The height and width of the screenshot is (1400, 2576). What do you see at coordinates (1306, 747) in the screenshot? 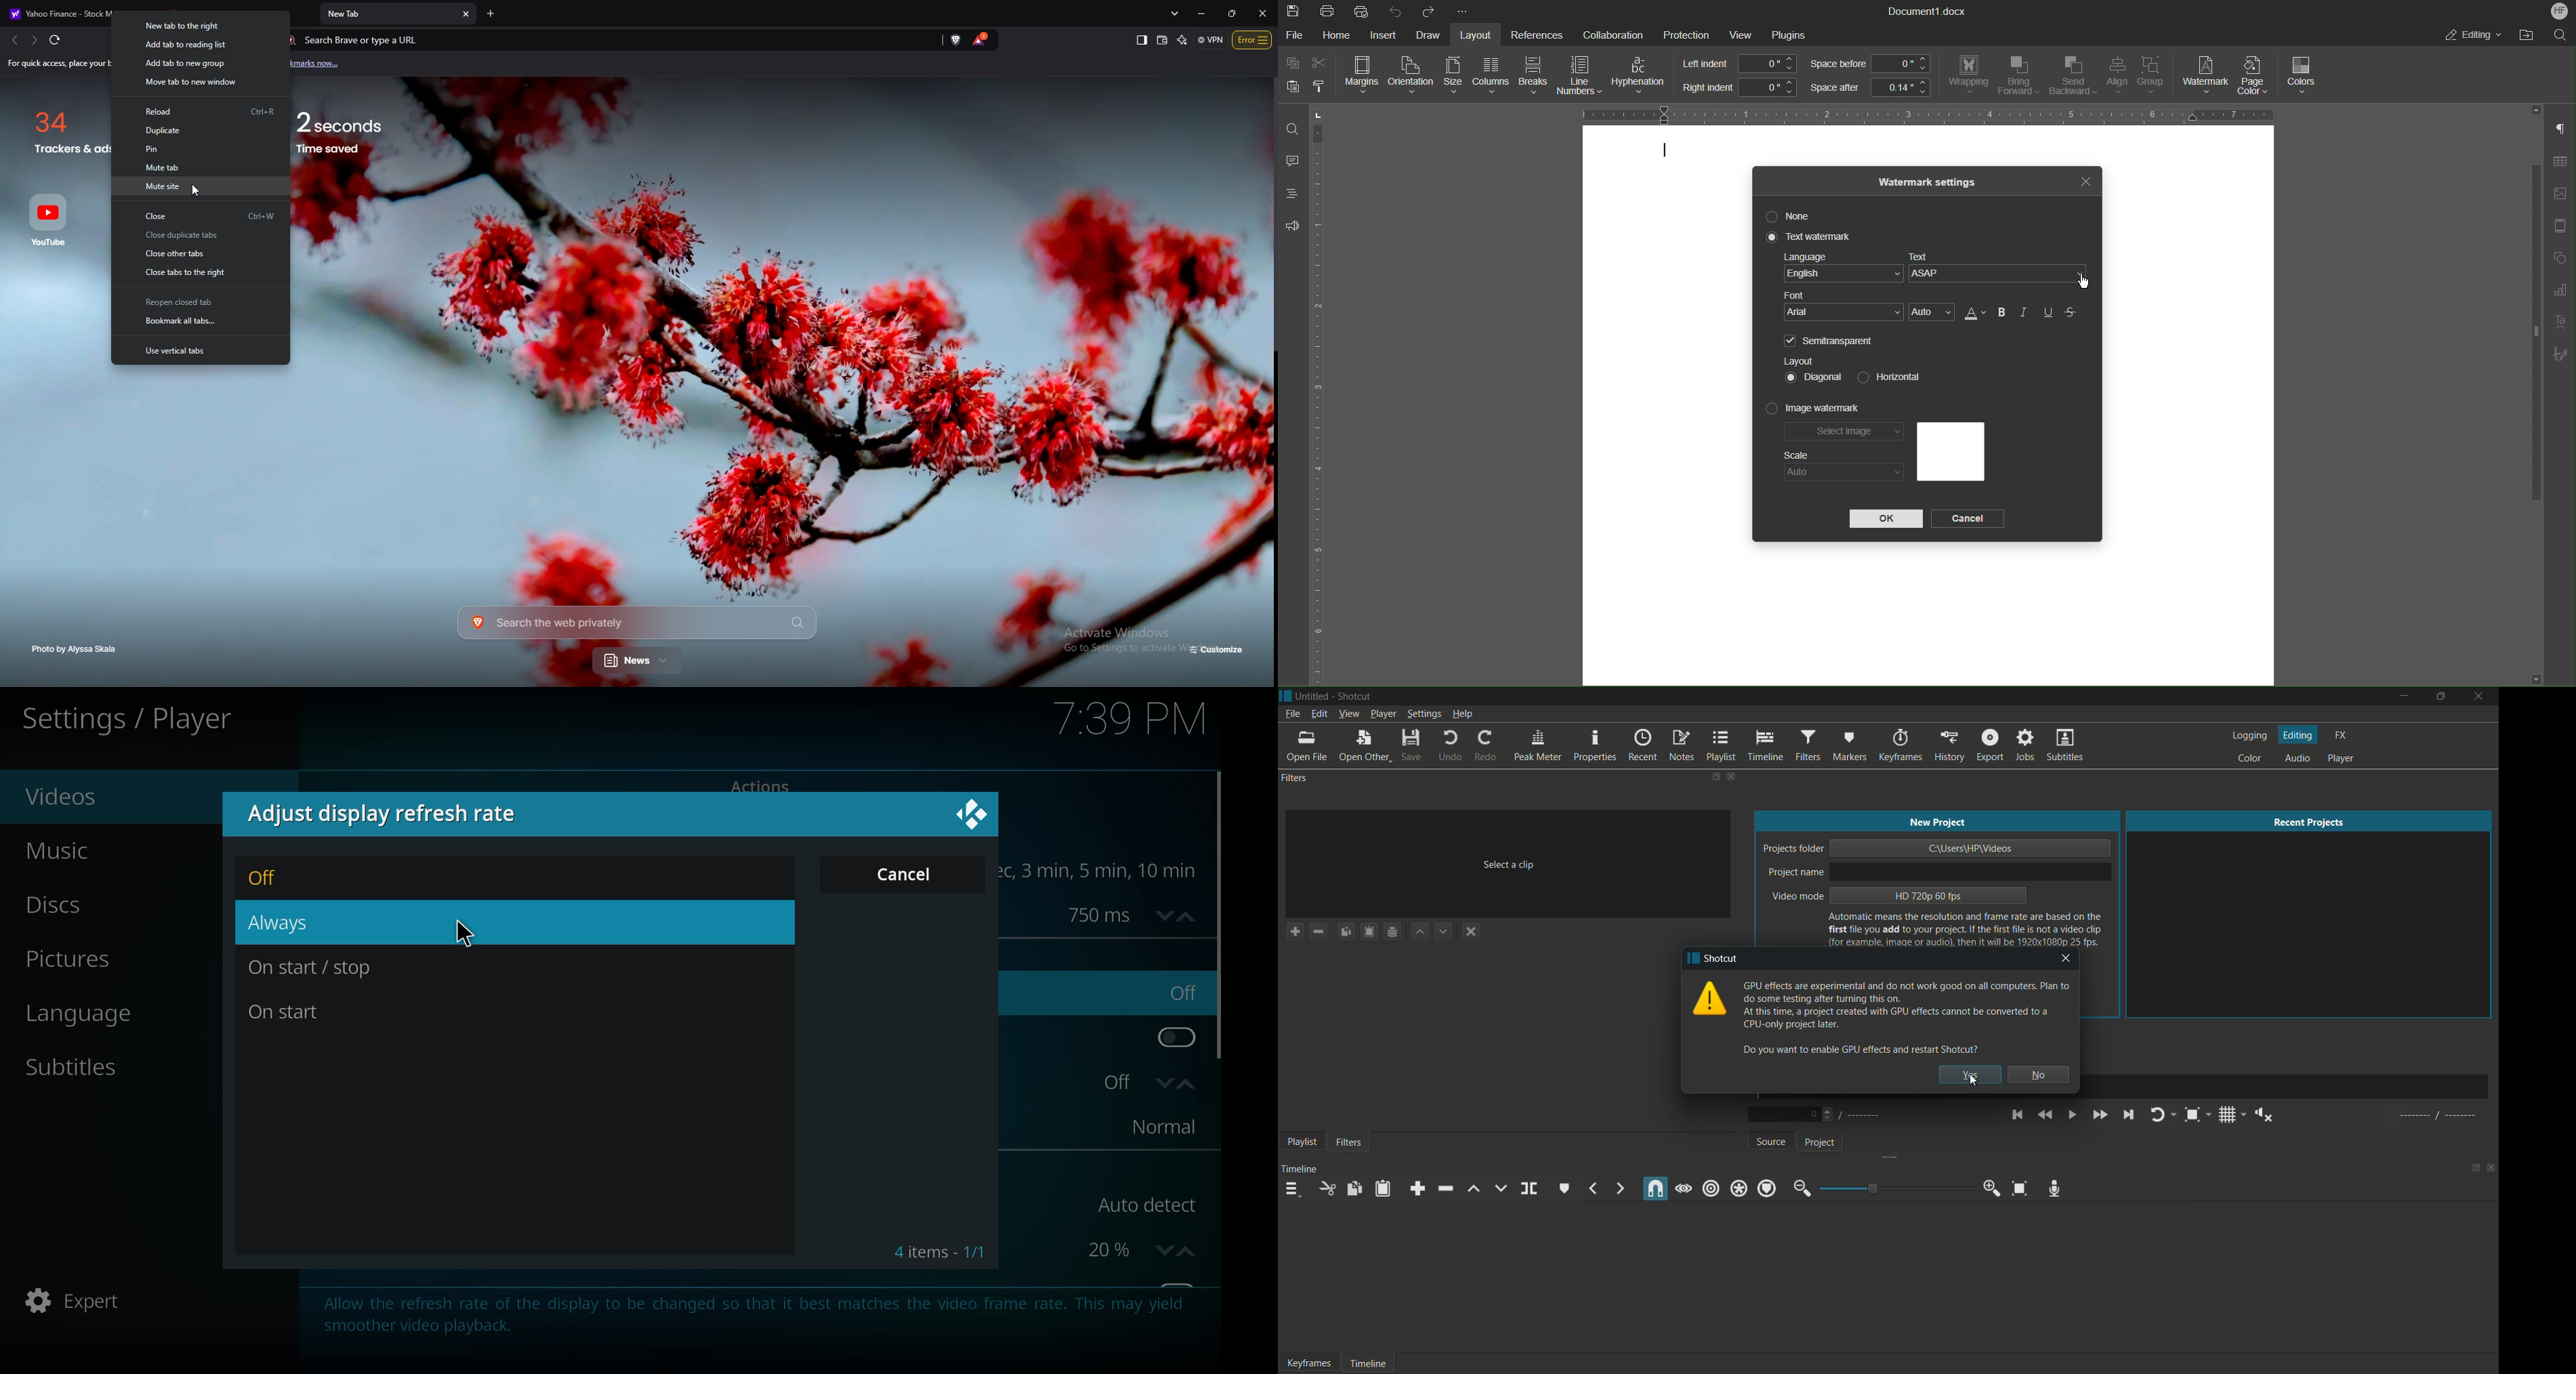
I see `open file` at bounding box center [1306, 747].